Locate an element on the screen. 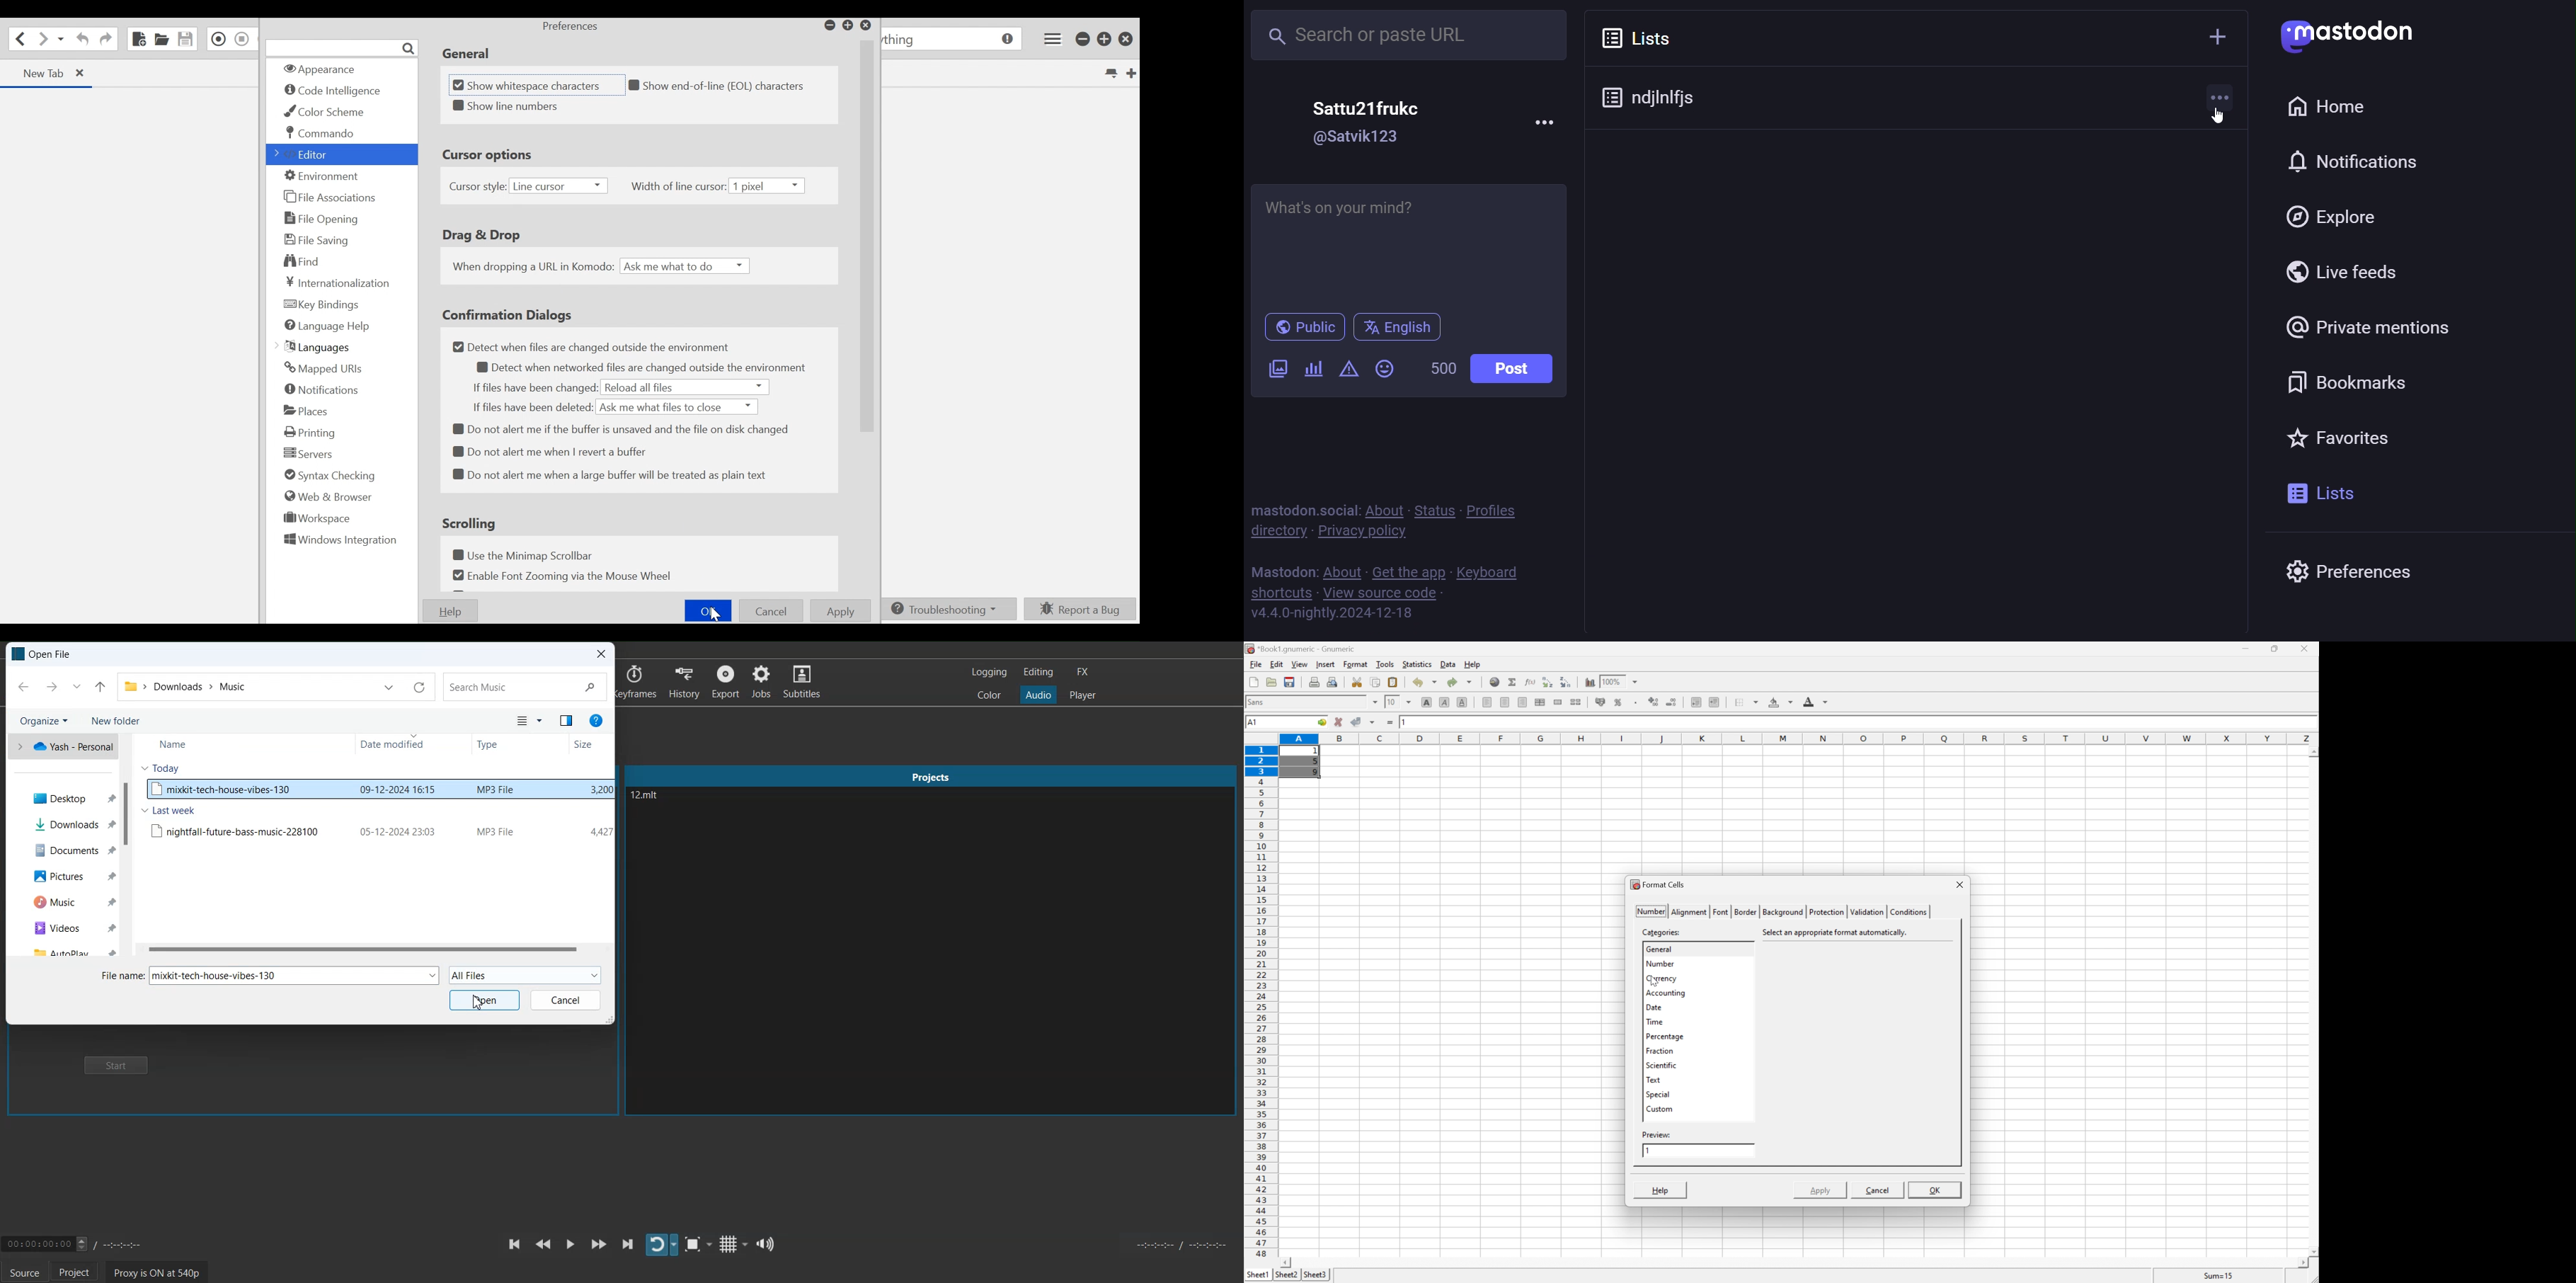 This screenshot has width=2576, height=1288. conditions is located at coordinates (1907, 911).